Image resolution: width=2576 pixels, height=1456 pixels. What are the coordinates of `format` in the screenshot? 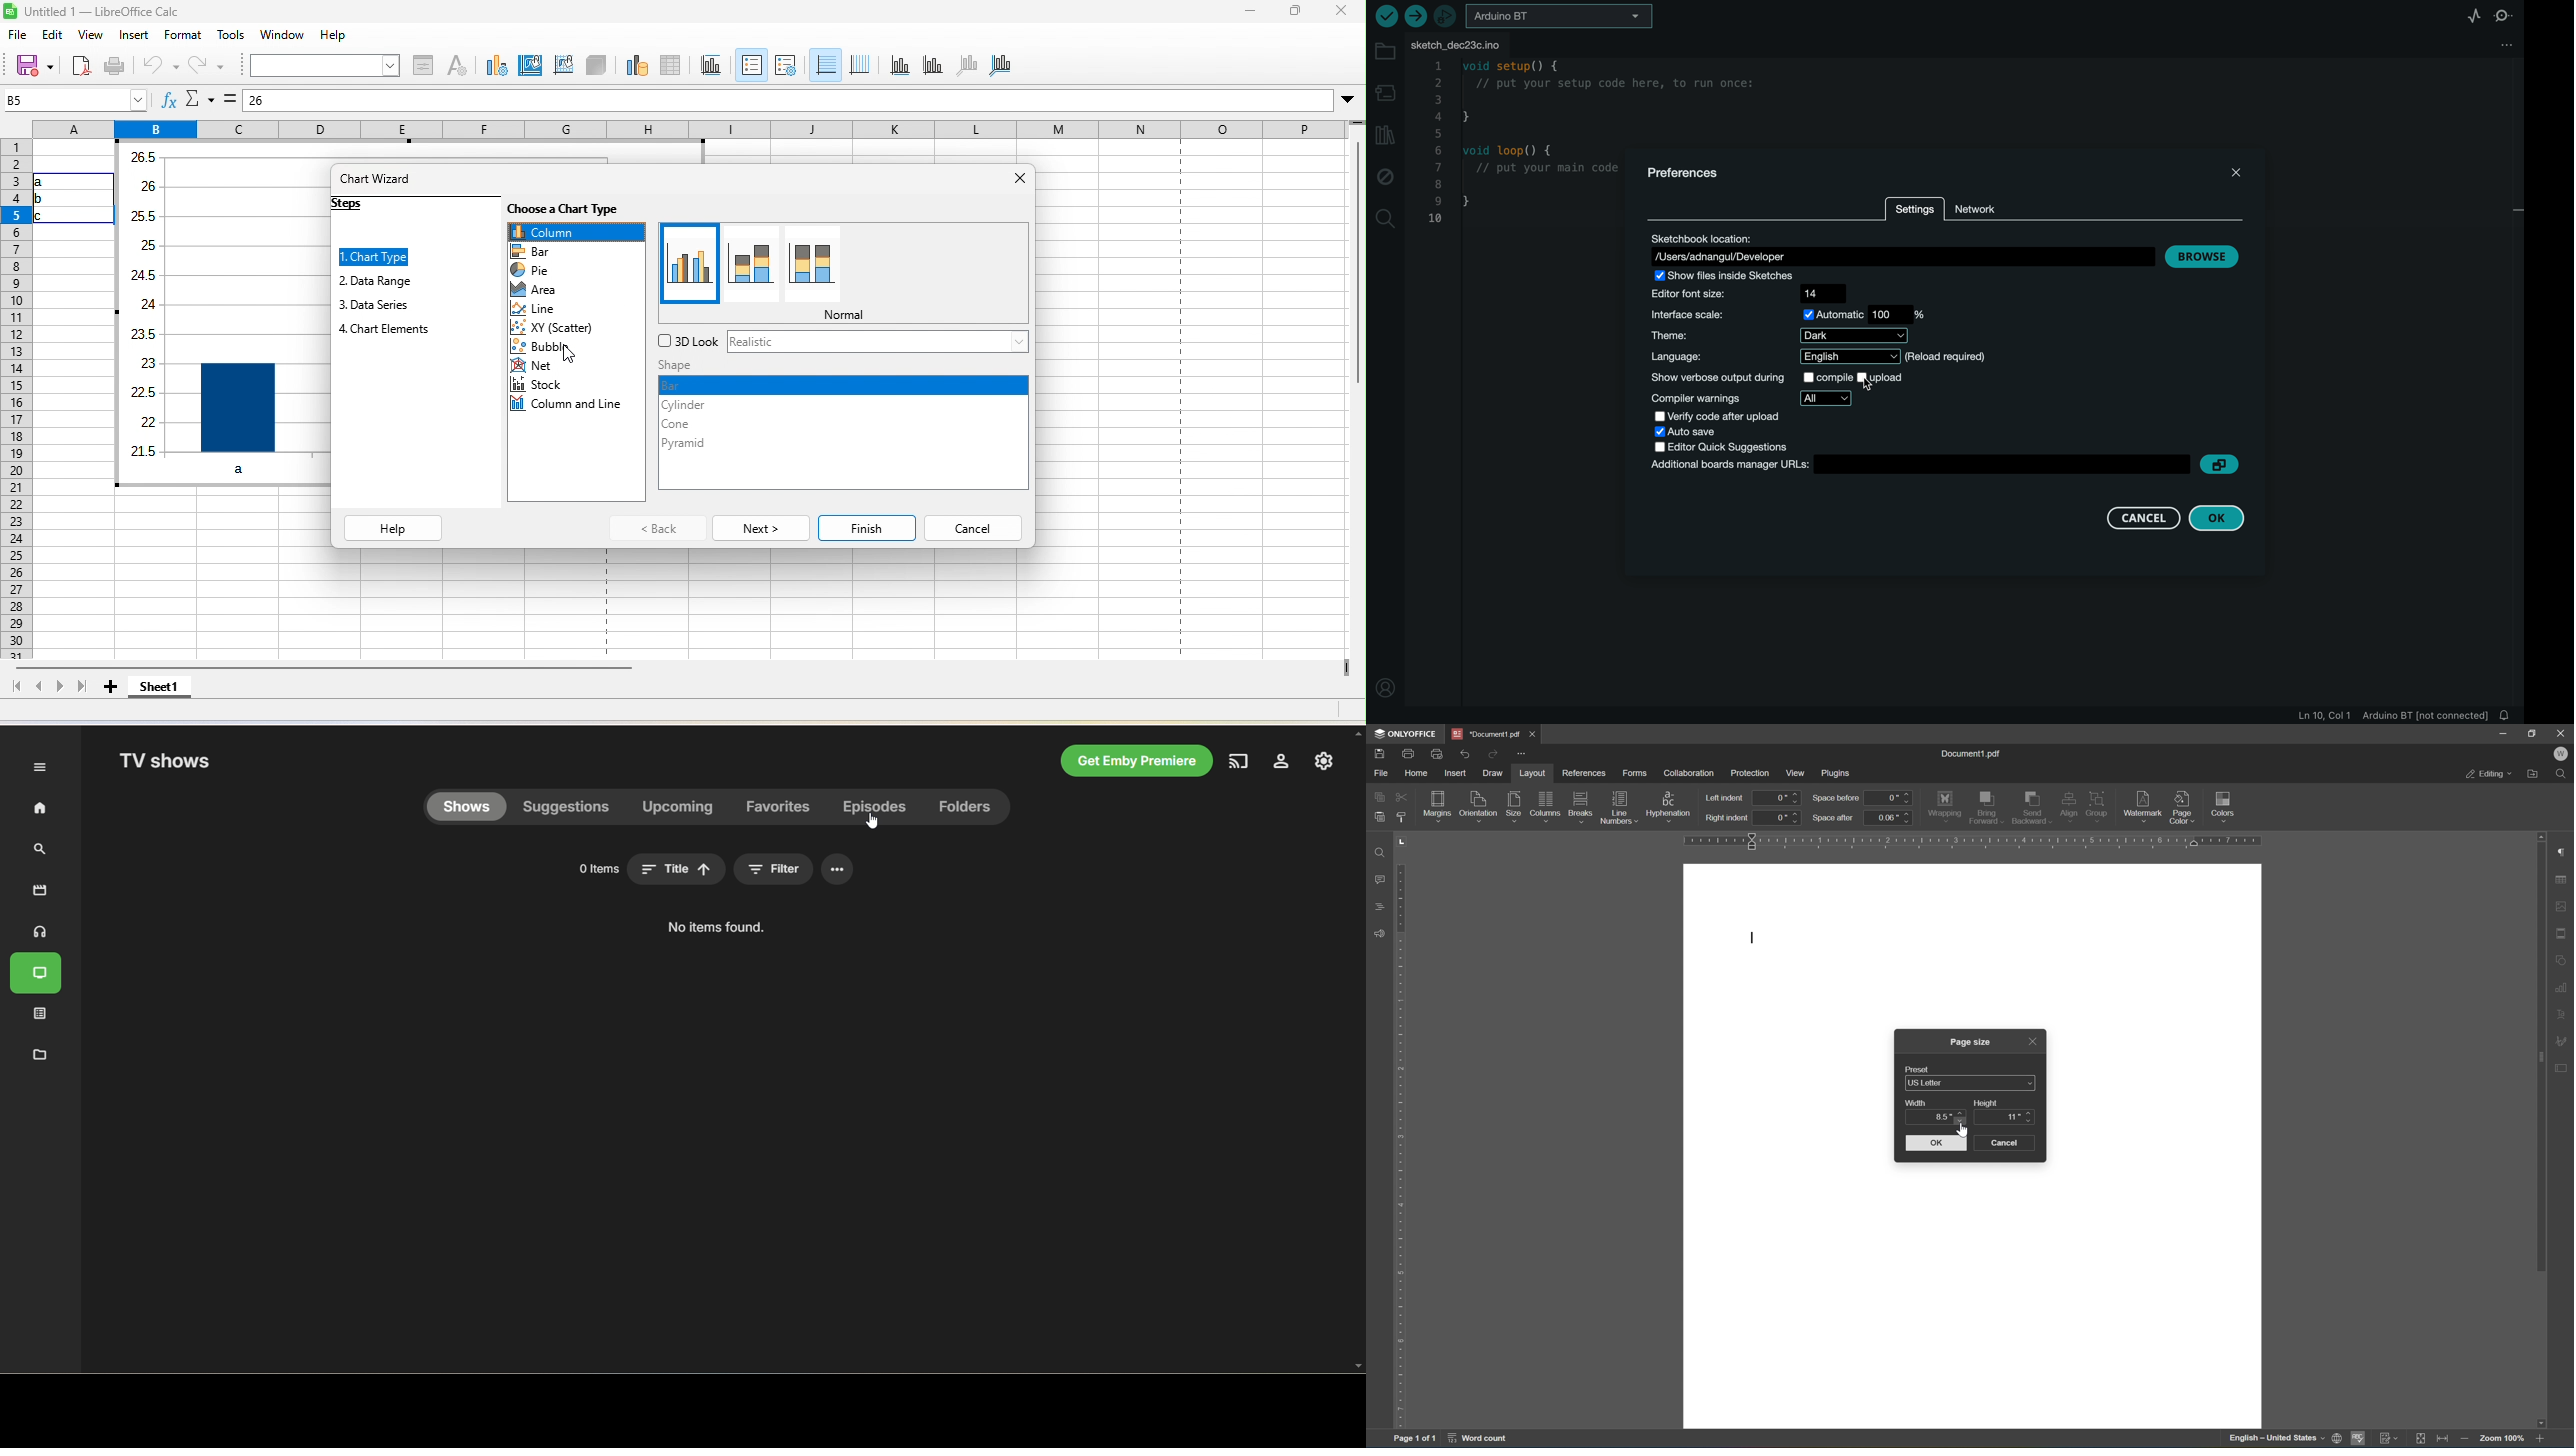 It's located at (179, 36).